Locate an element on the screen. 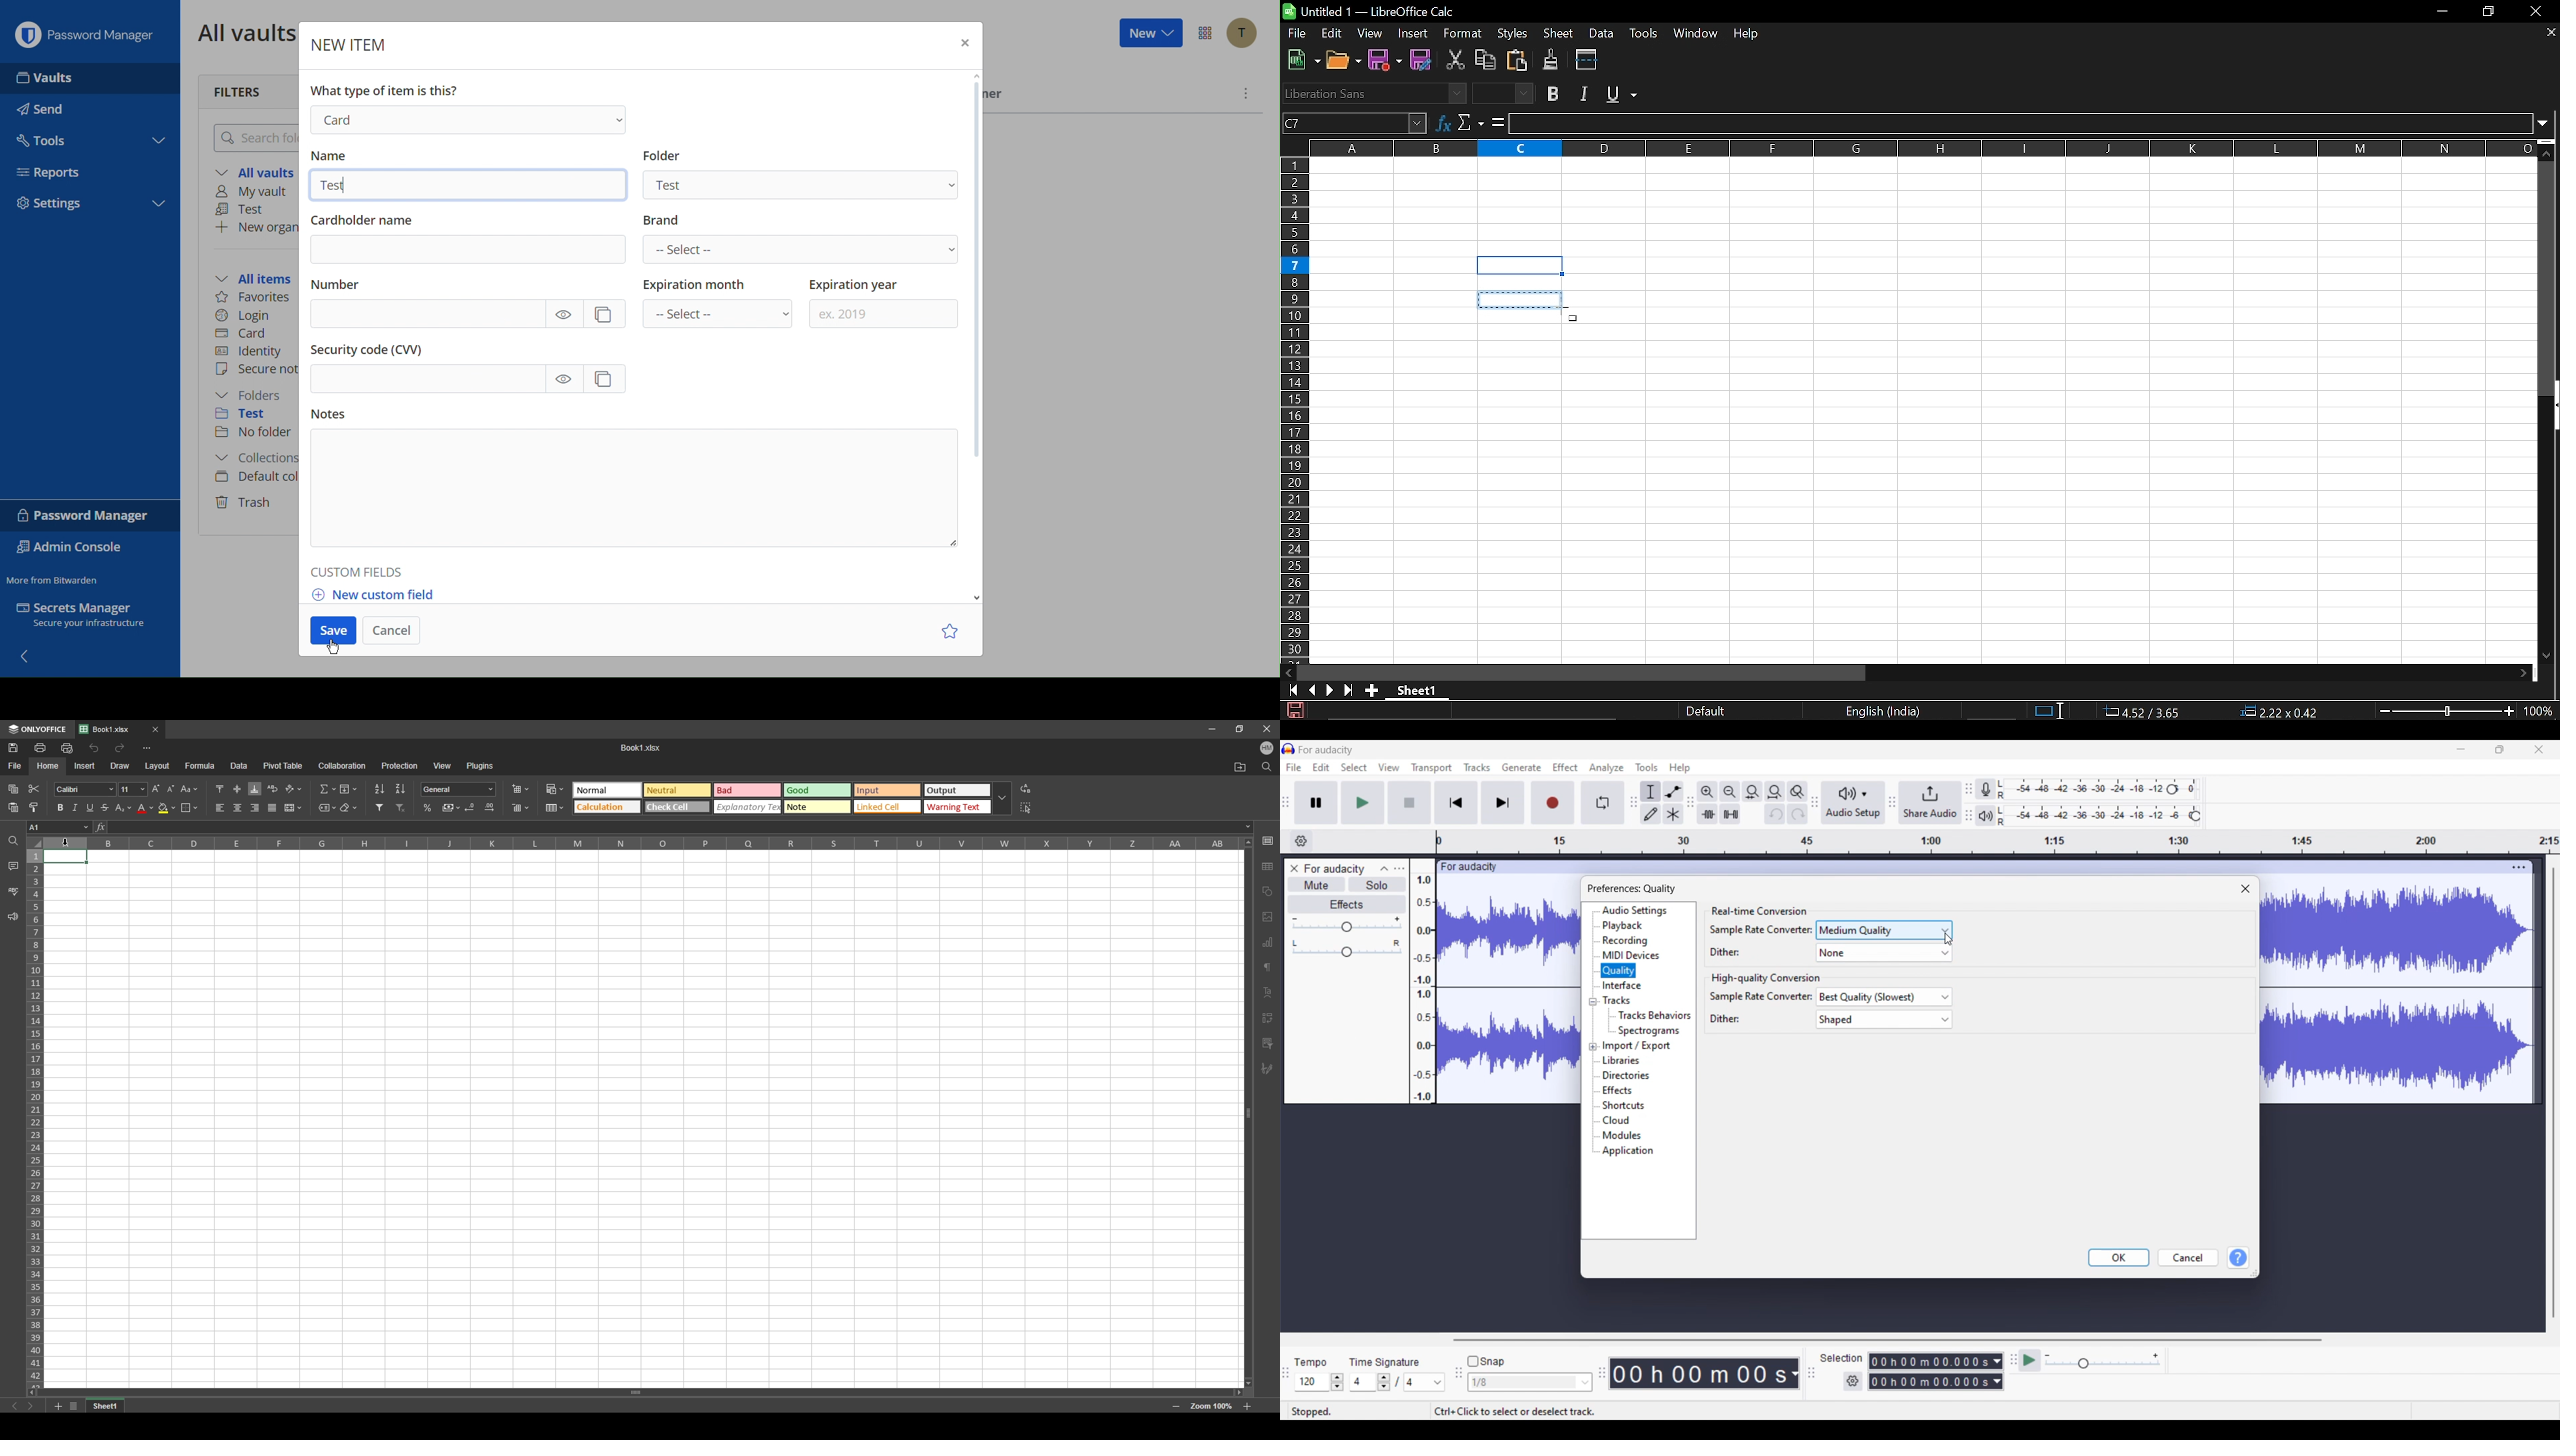 Image resolution: width=2576 pixels, height=1456 pixels. Move right is located at coordinates (2523, 674).